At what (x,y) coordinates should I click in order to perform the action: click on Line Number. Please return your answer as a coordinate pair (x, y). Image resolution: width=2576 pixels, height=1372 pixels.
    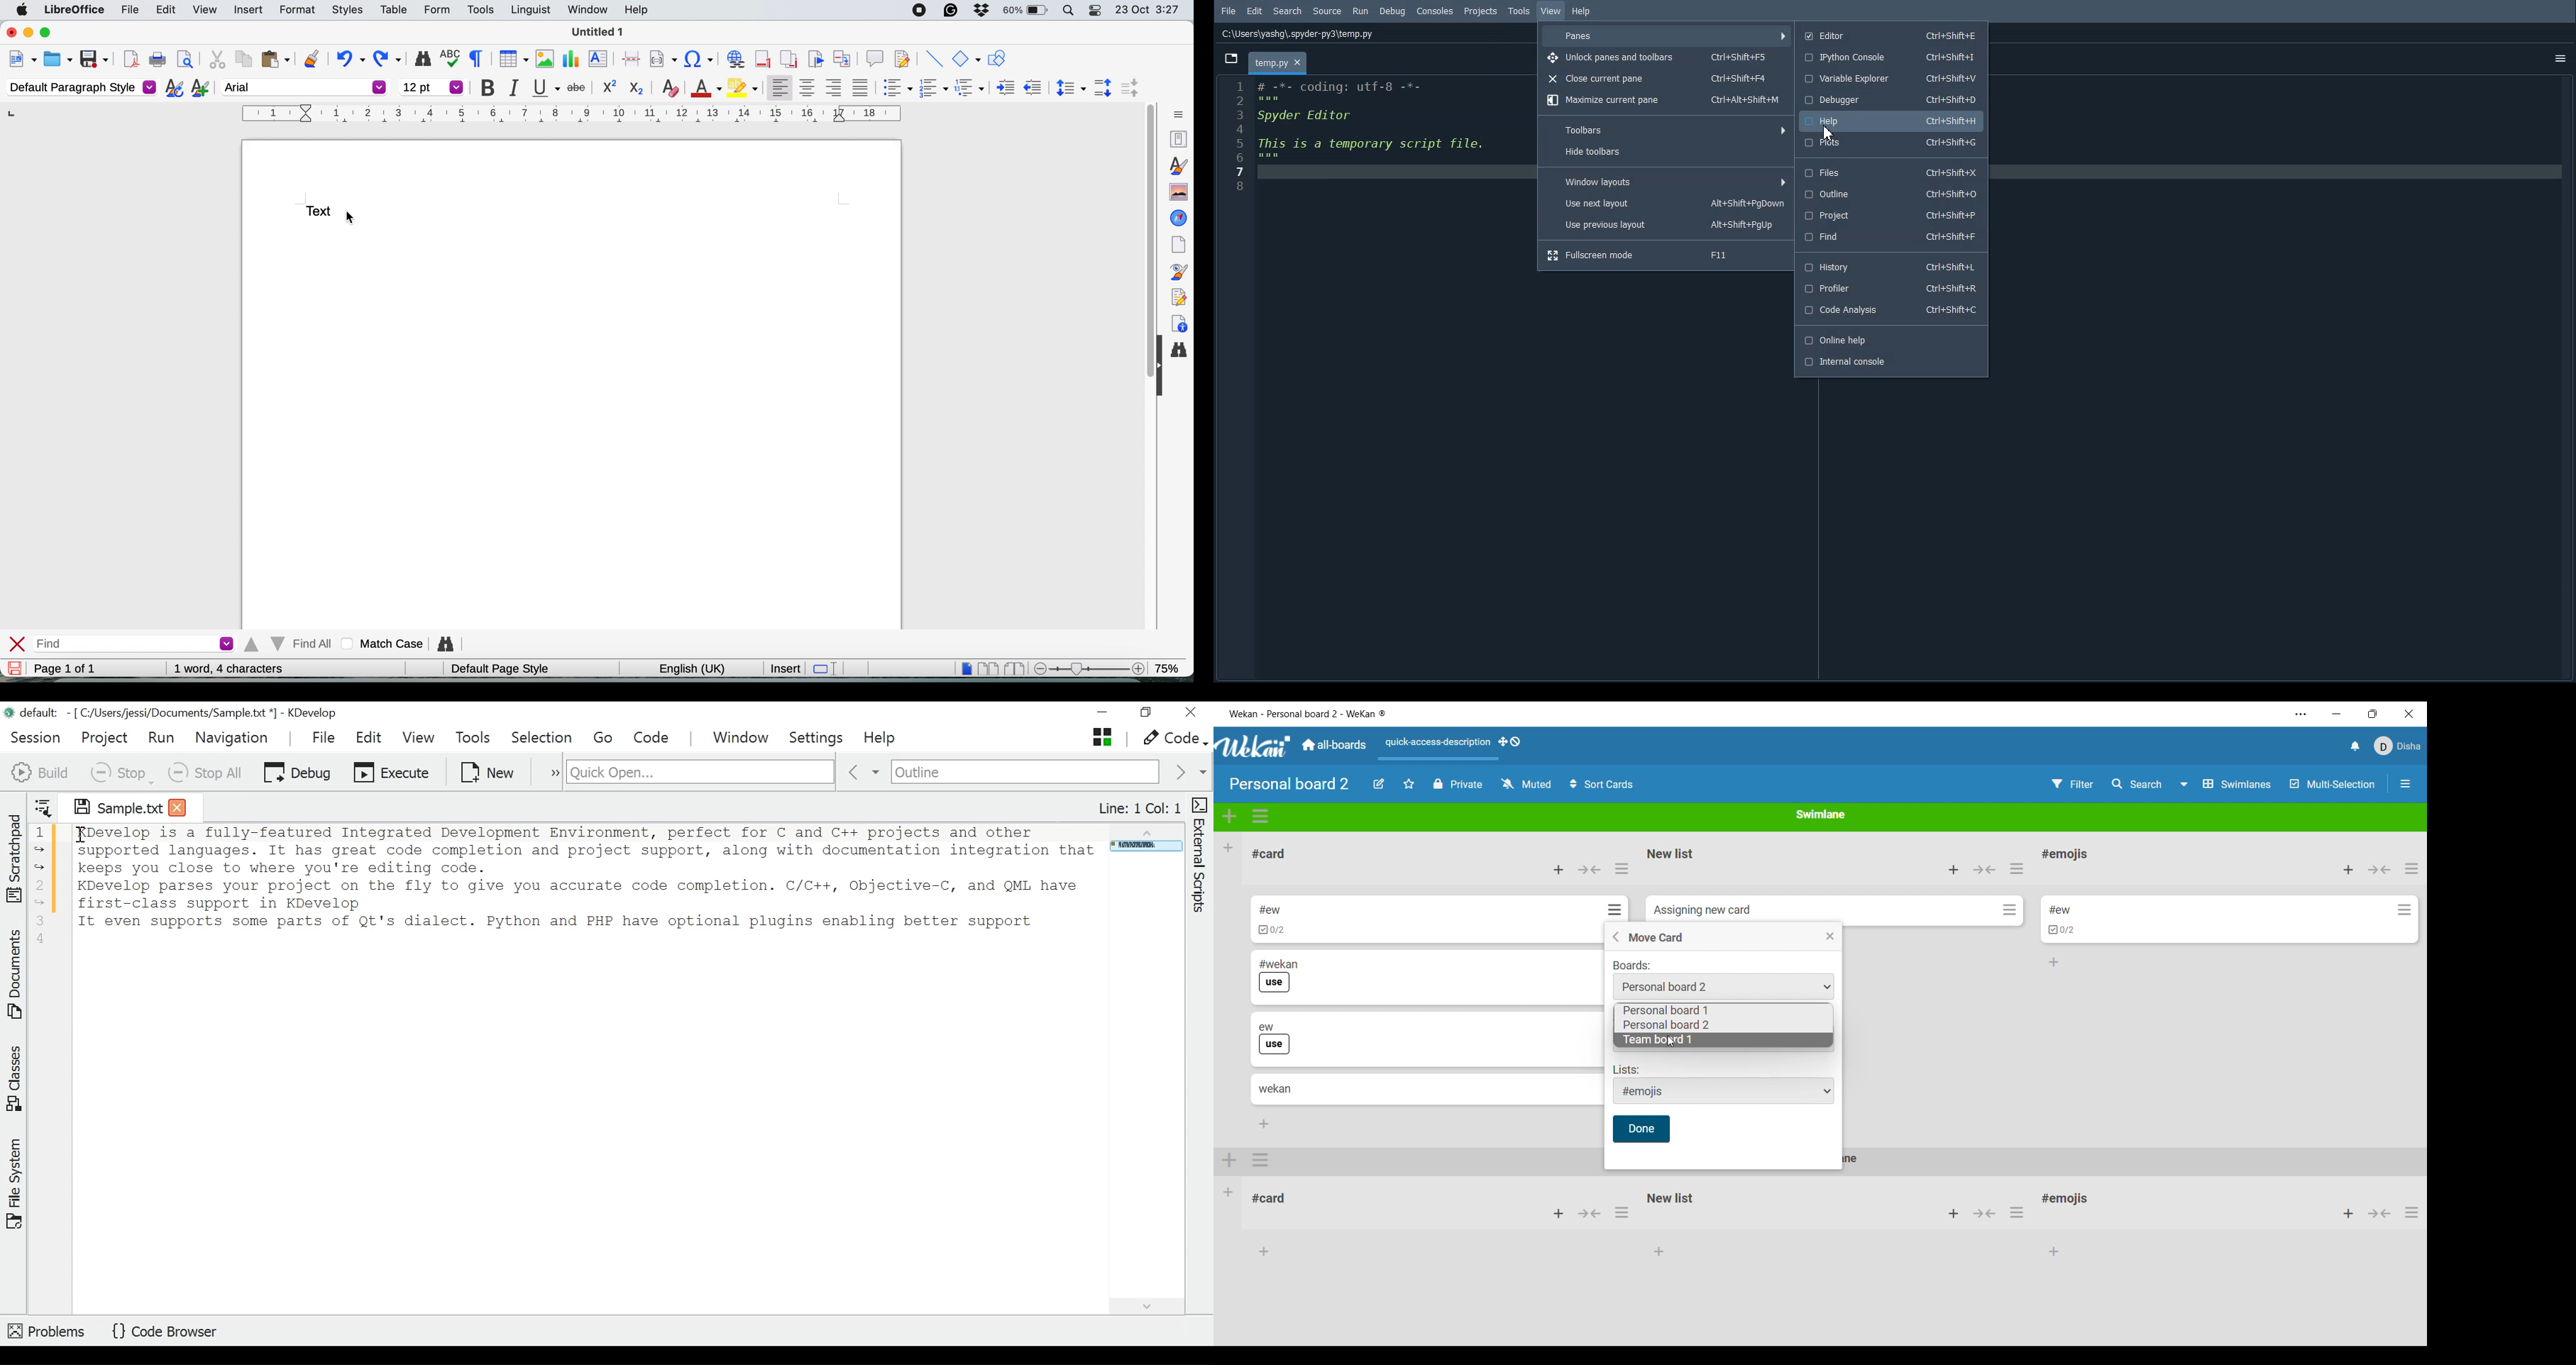
    Looking at the image, I should click on (1235, 133).